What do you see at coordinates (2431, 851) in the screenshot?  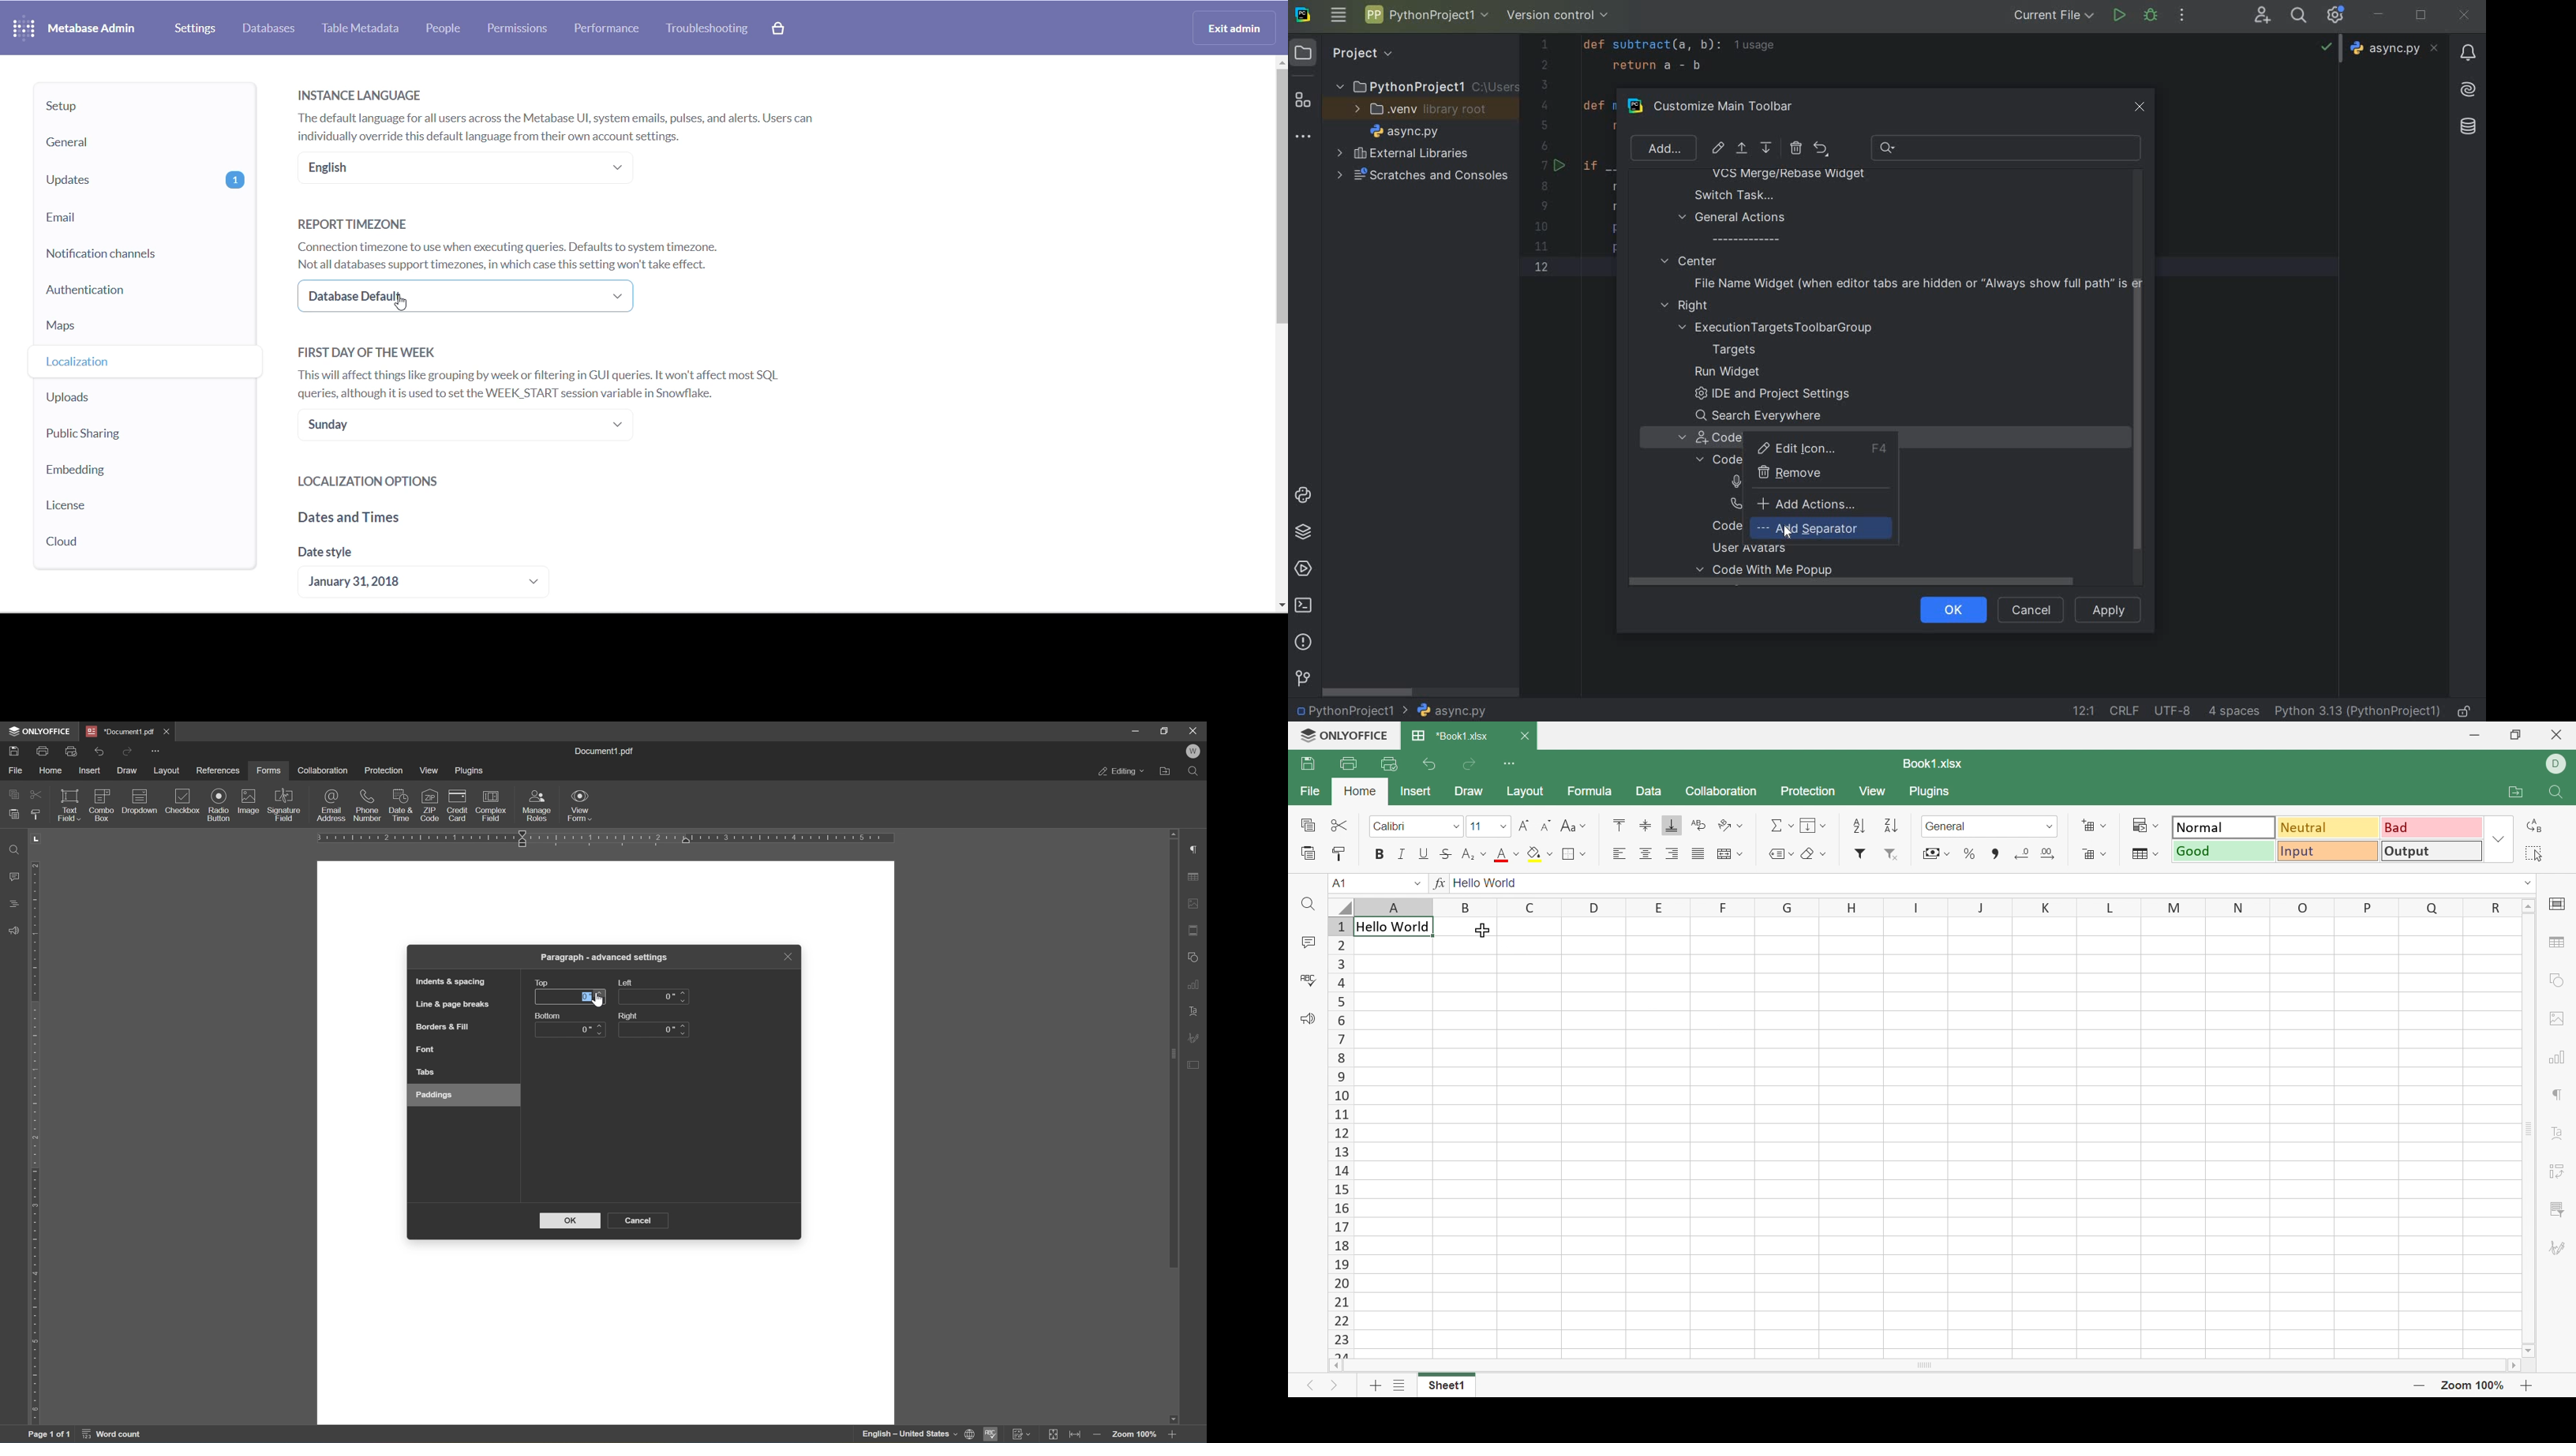 I see `Output` at bounding box center [2431, 851].